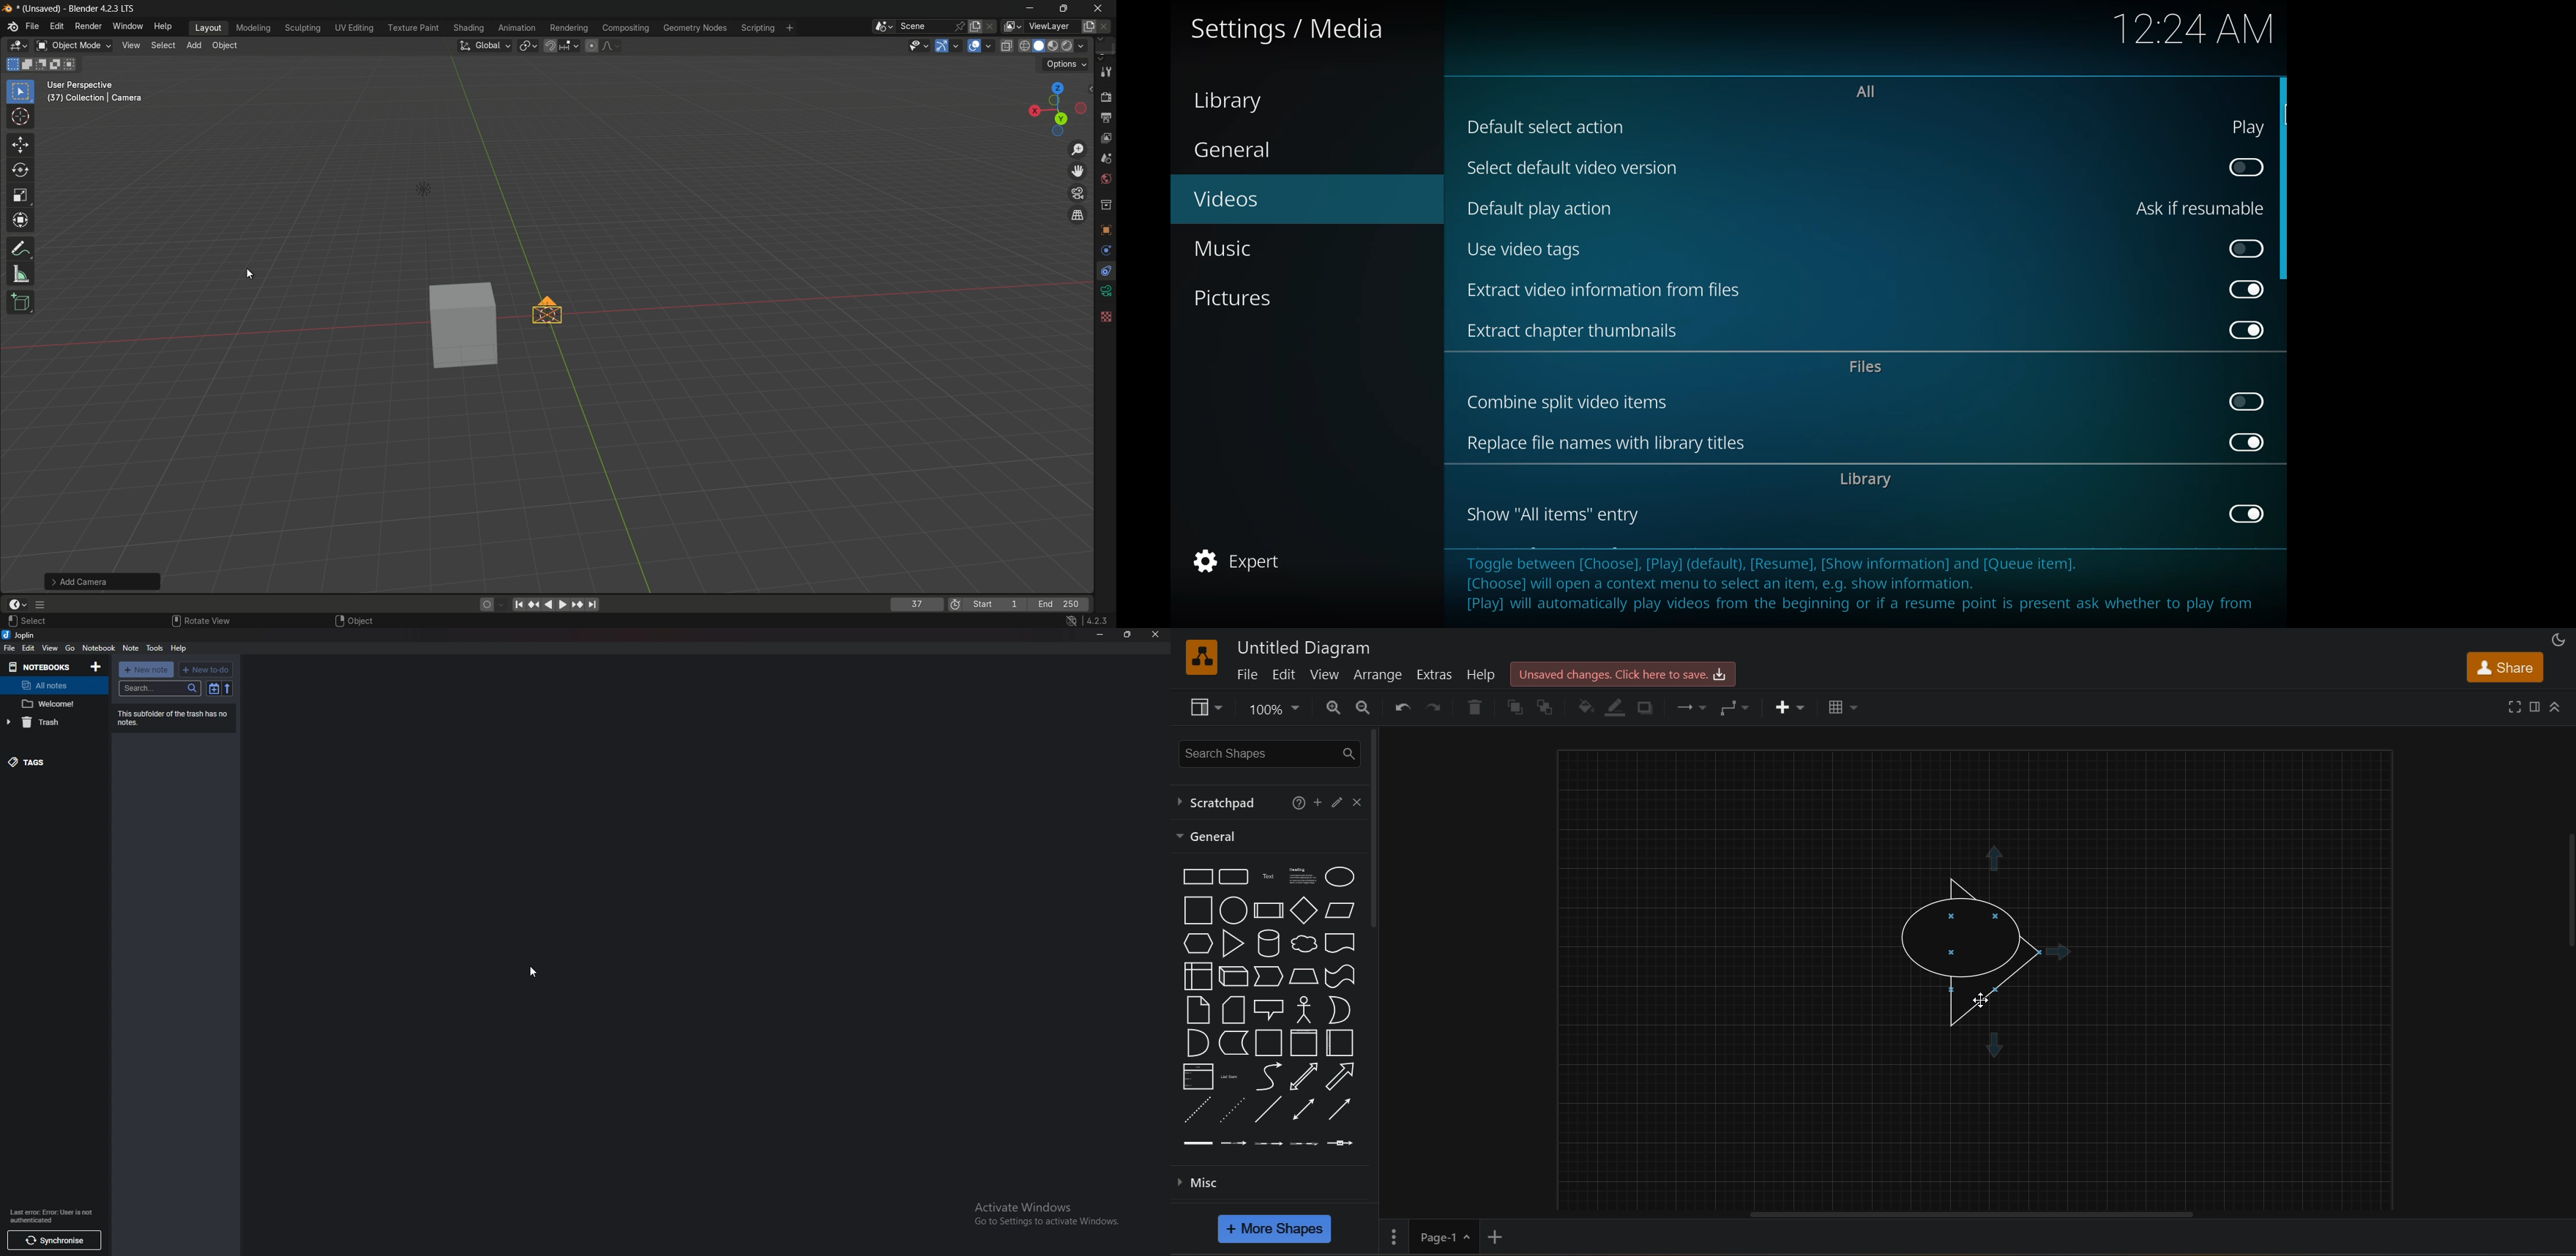  What do you see at coordinates (254, 28) in the screenshot?
I see `modeling menu` at bounding box center [254, 28].